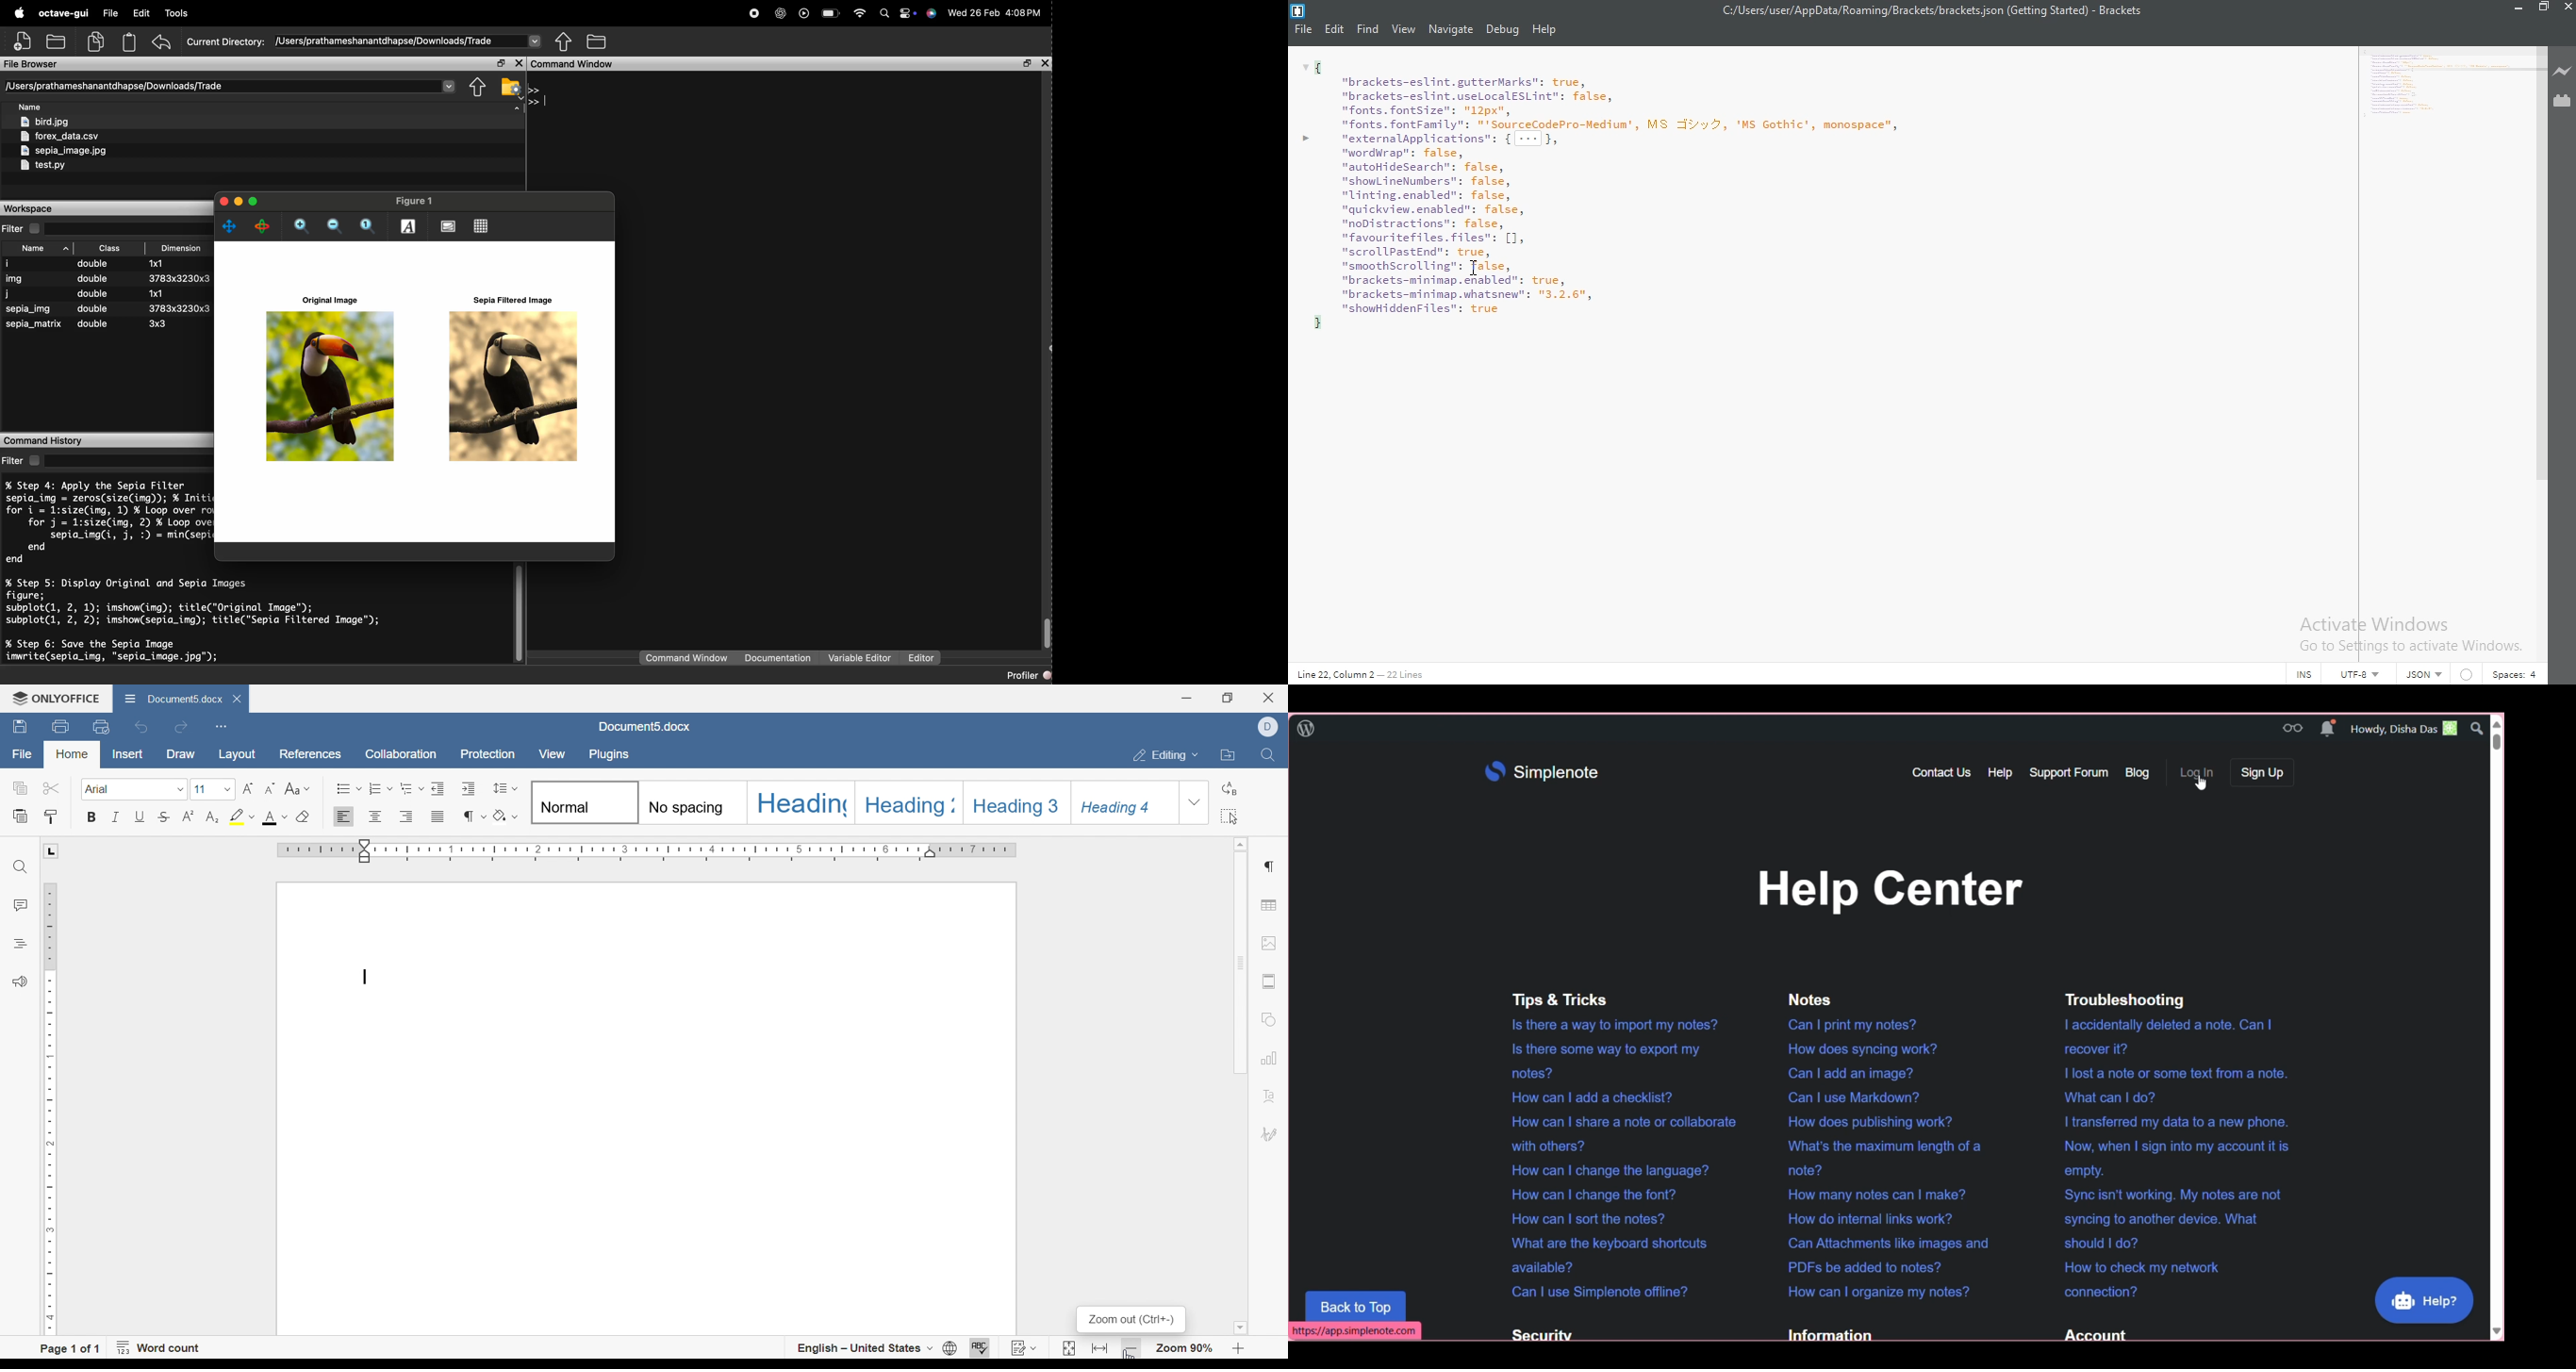 This screenshot has width=2576, height=1372. What do you see at coordinates (1271, 755) in the screenshot?
I see `find` at bounding box center [1271, 755].